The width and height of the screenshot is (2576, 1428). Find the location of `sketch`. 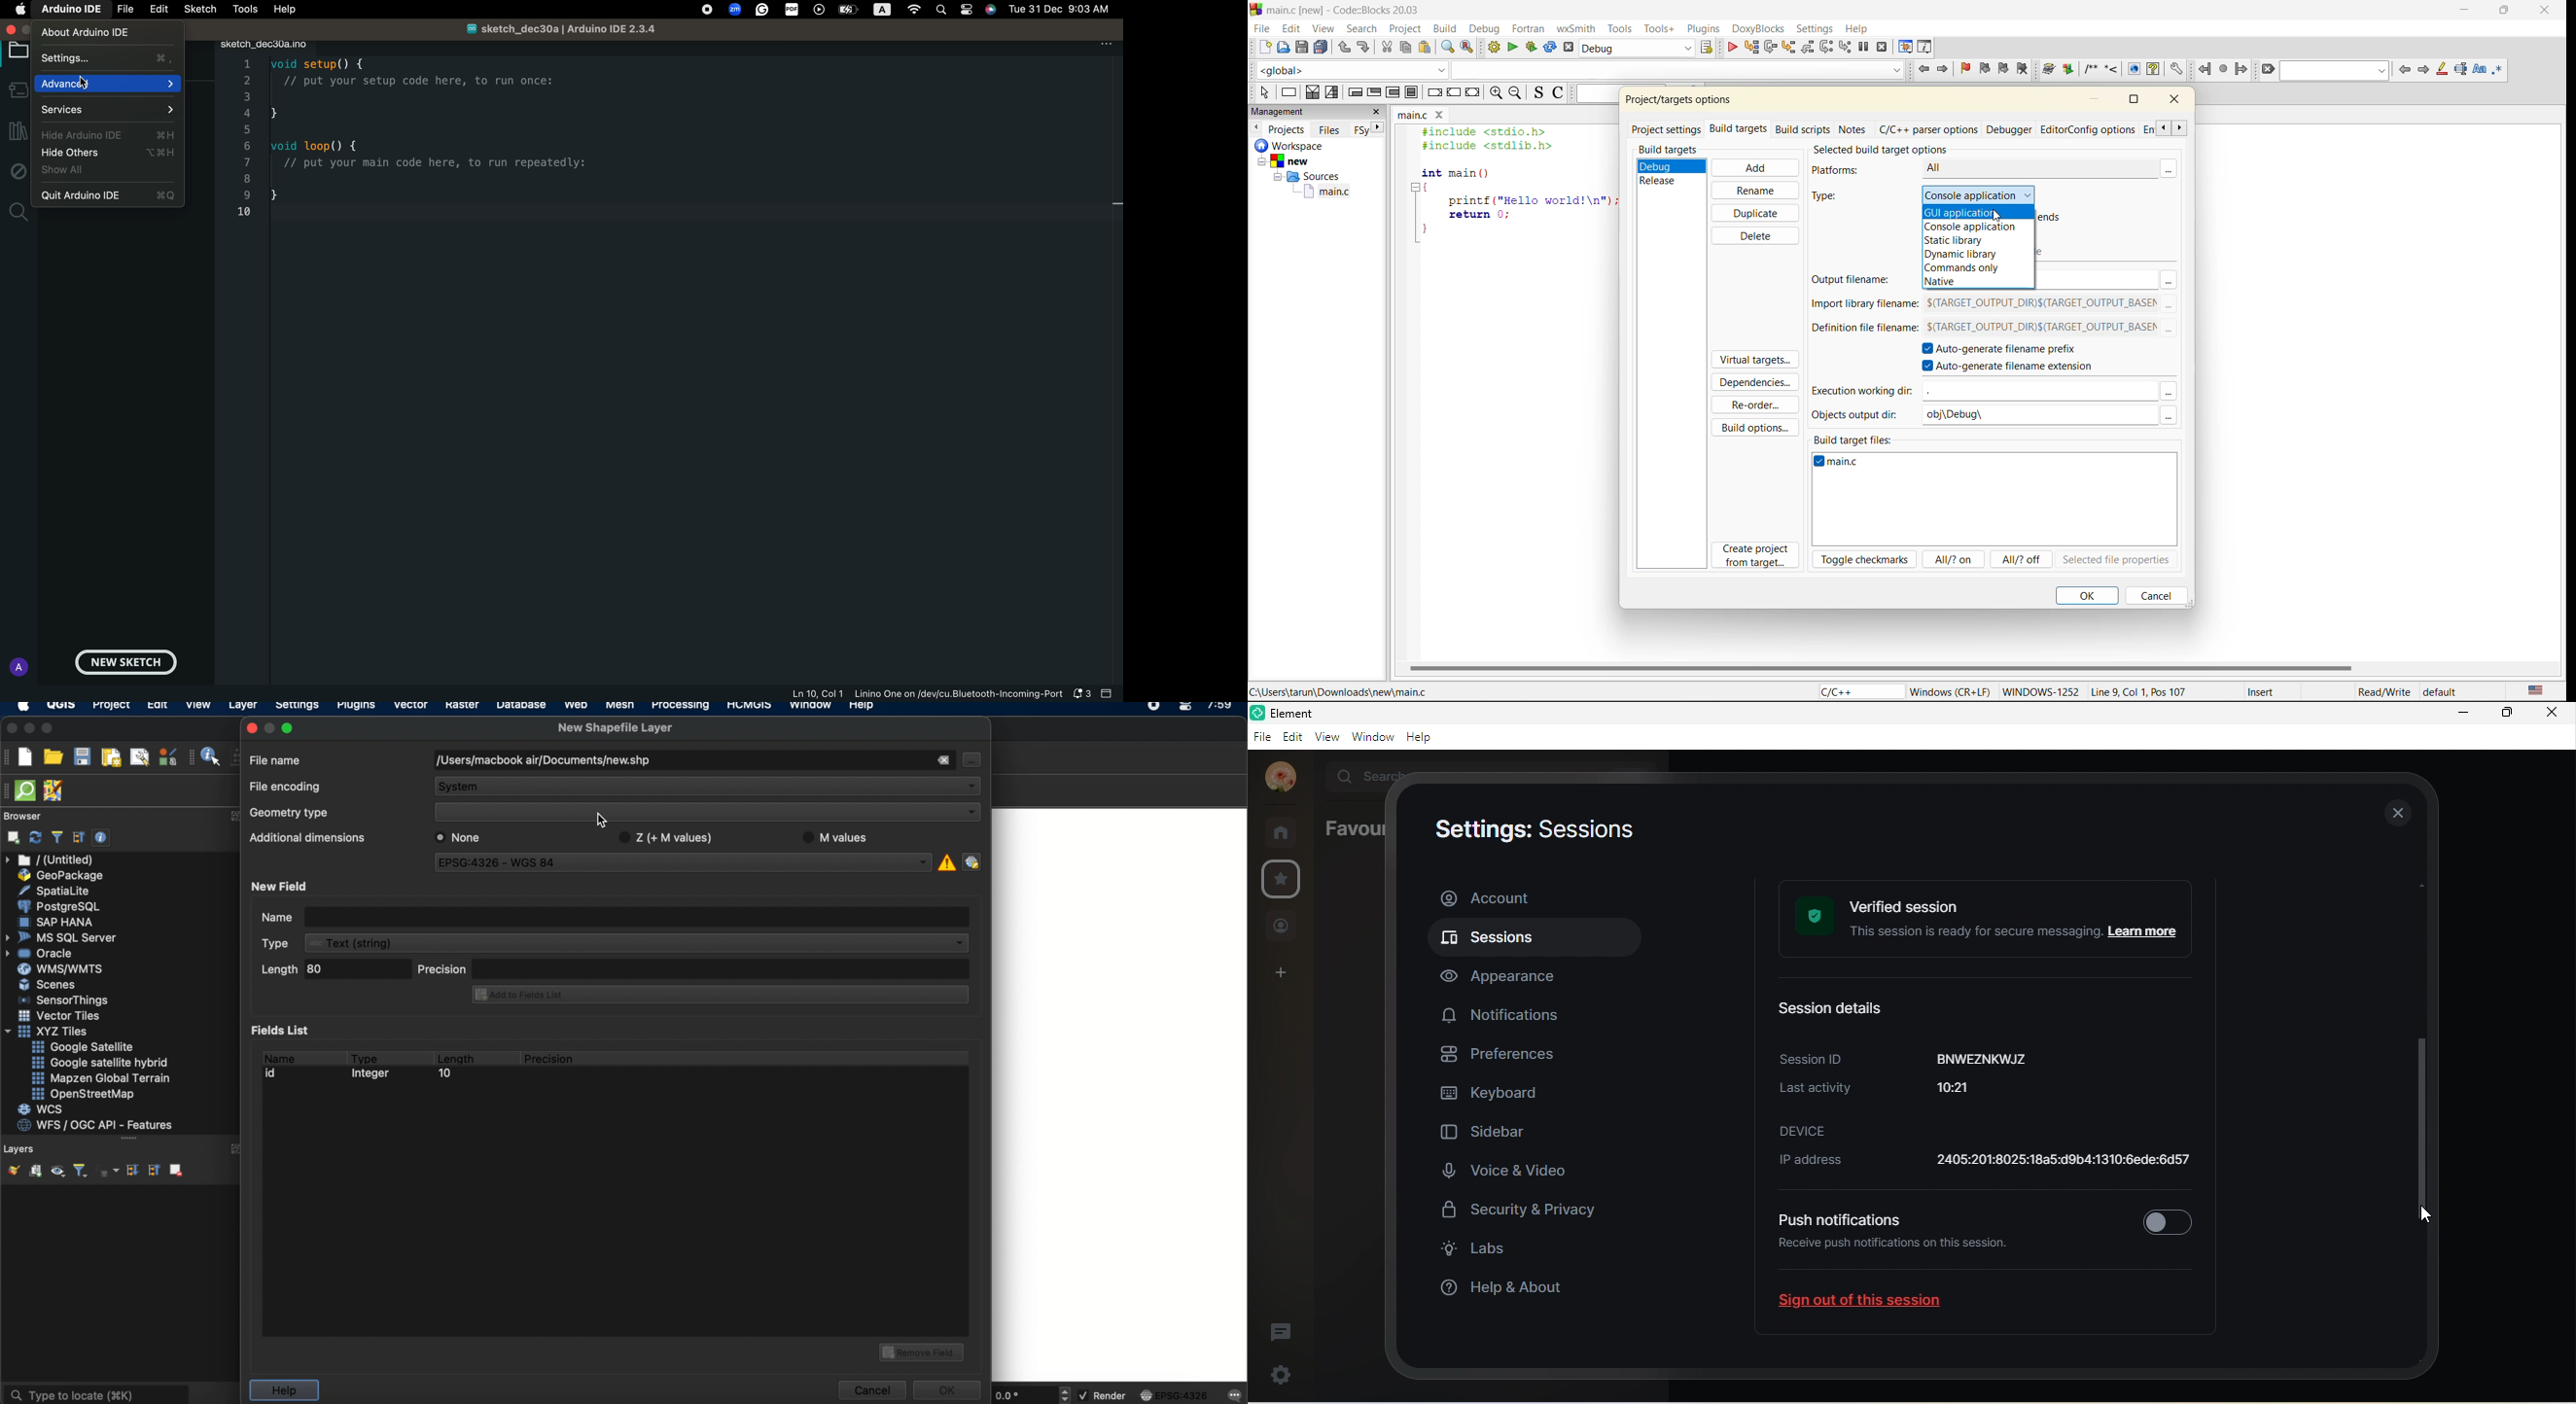

sketch is located at coordinates (200, 9).